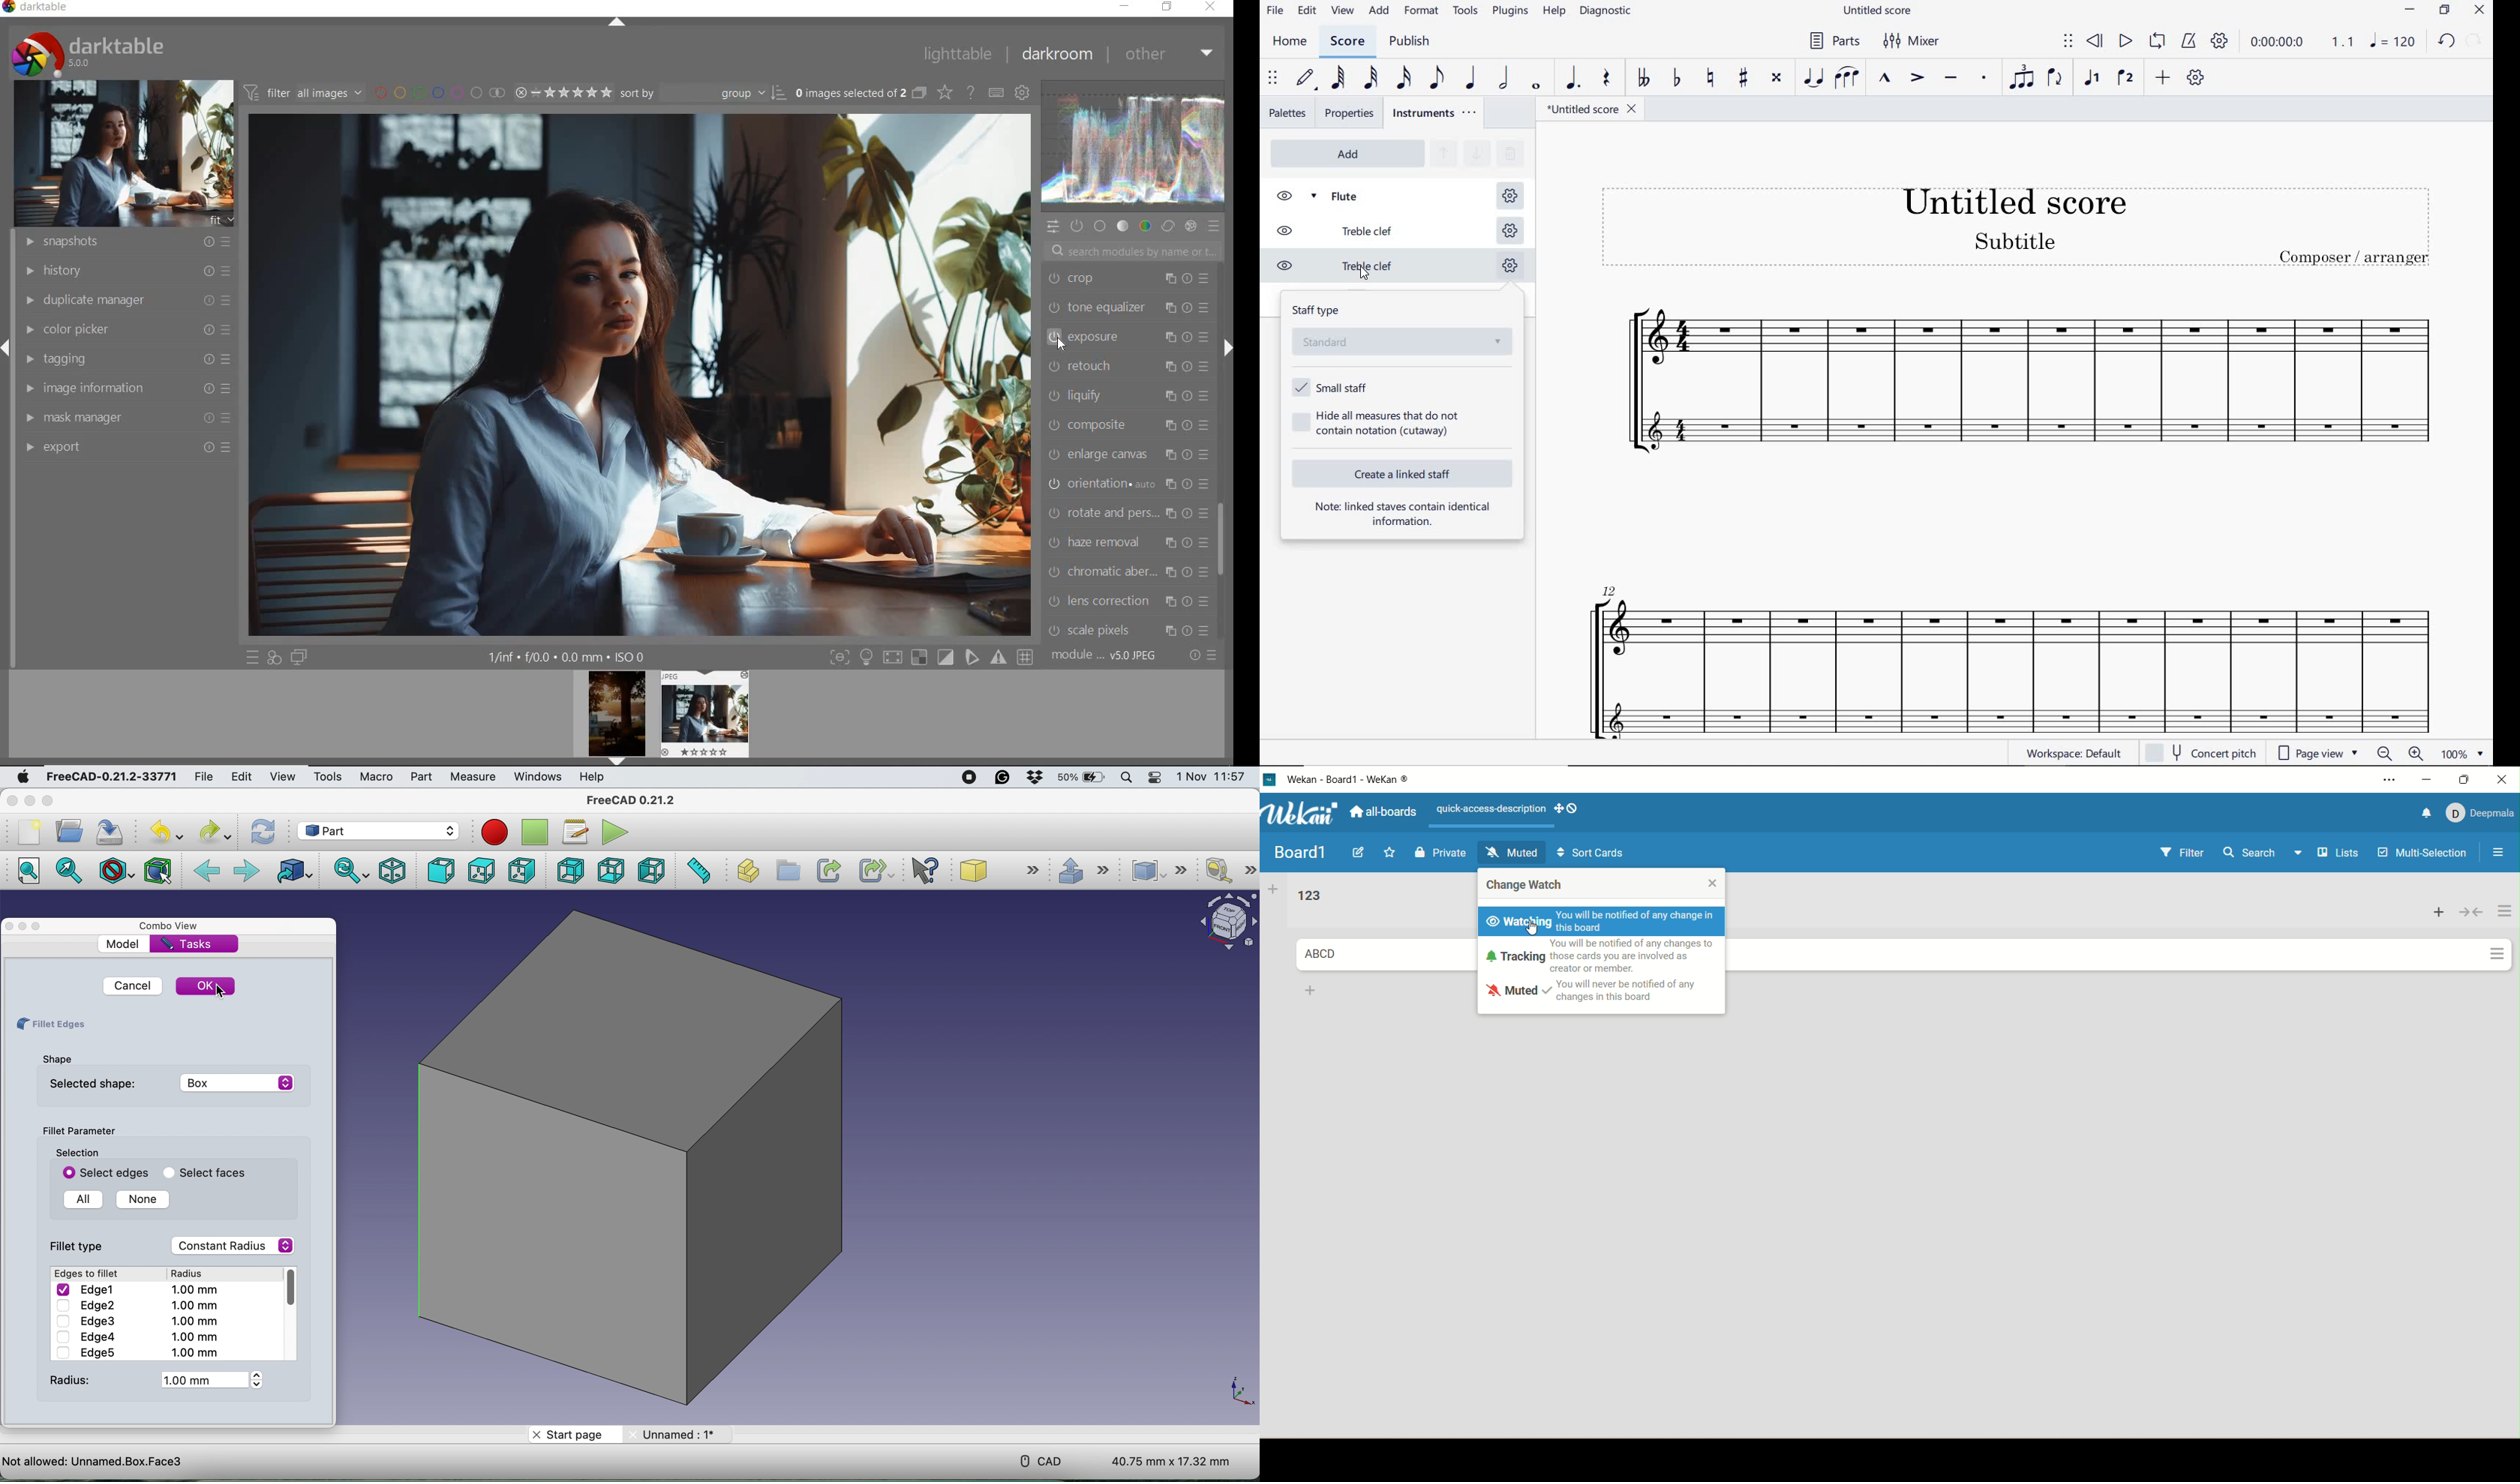 Image resolution: width=2520 pixels, height=1484 pixels. Describe the element at coordinates (1174, 1462) in the screenshot. I see `dimensions 40.75 mm x 17.32mm` at that location.